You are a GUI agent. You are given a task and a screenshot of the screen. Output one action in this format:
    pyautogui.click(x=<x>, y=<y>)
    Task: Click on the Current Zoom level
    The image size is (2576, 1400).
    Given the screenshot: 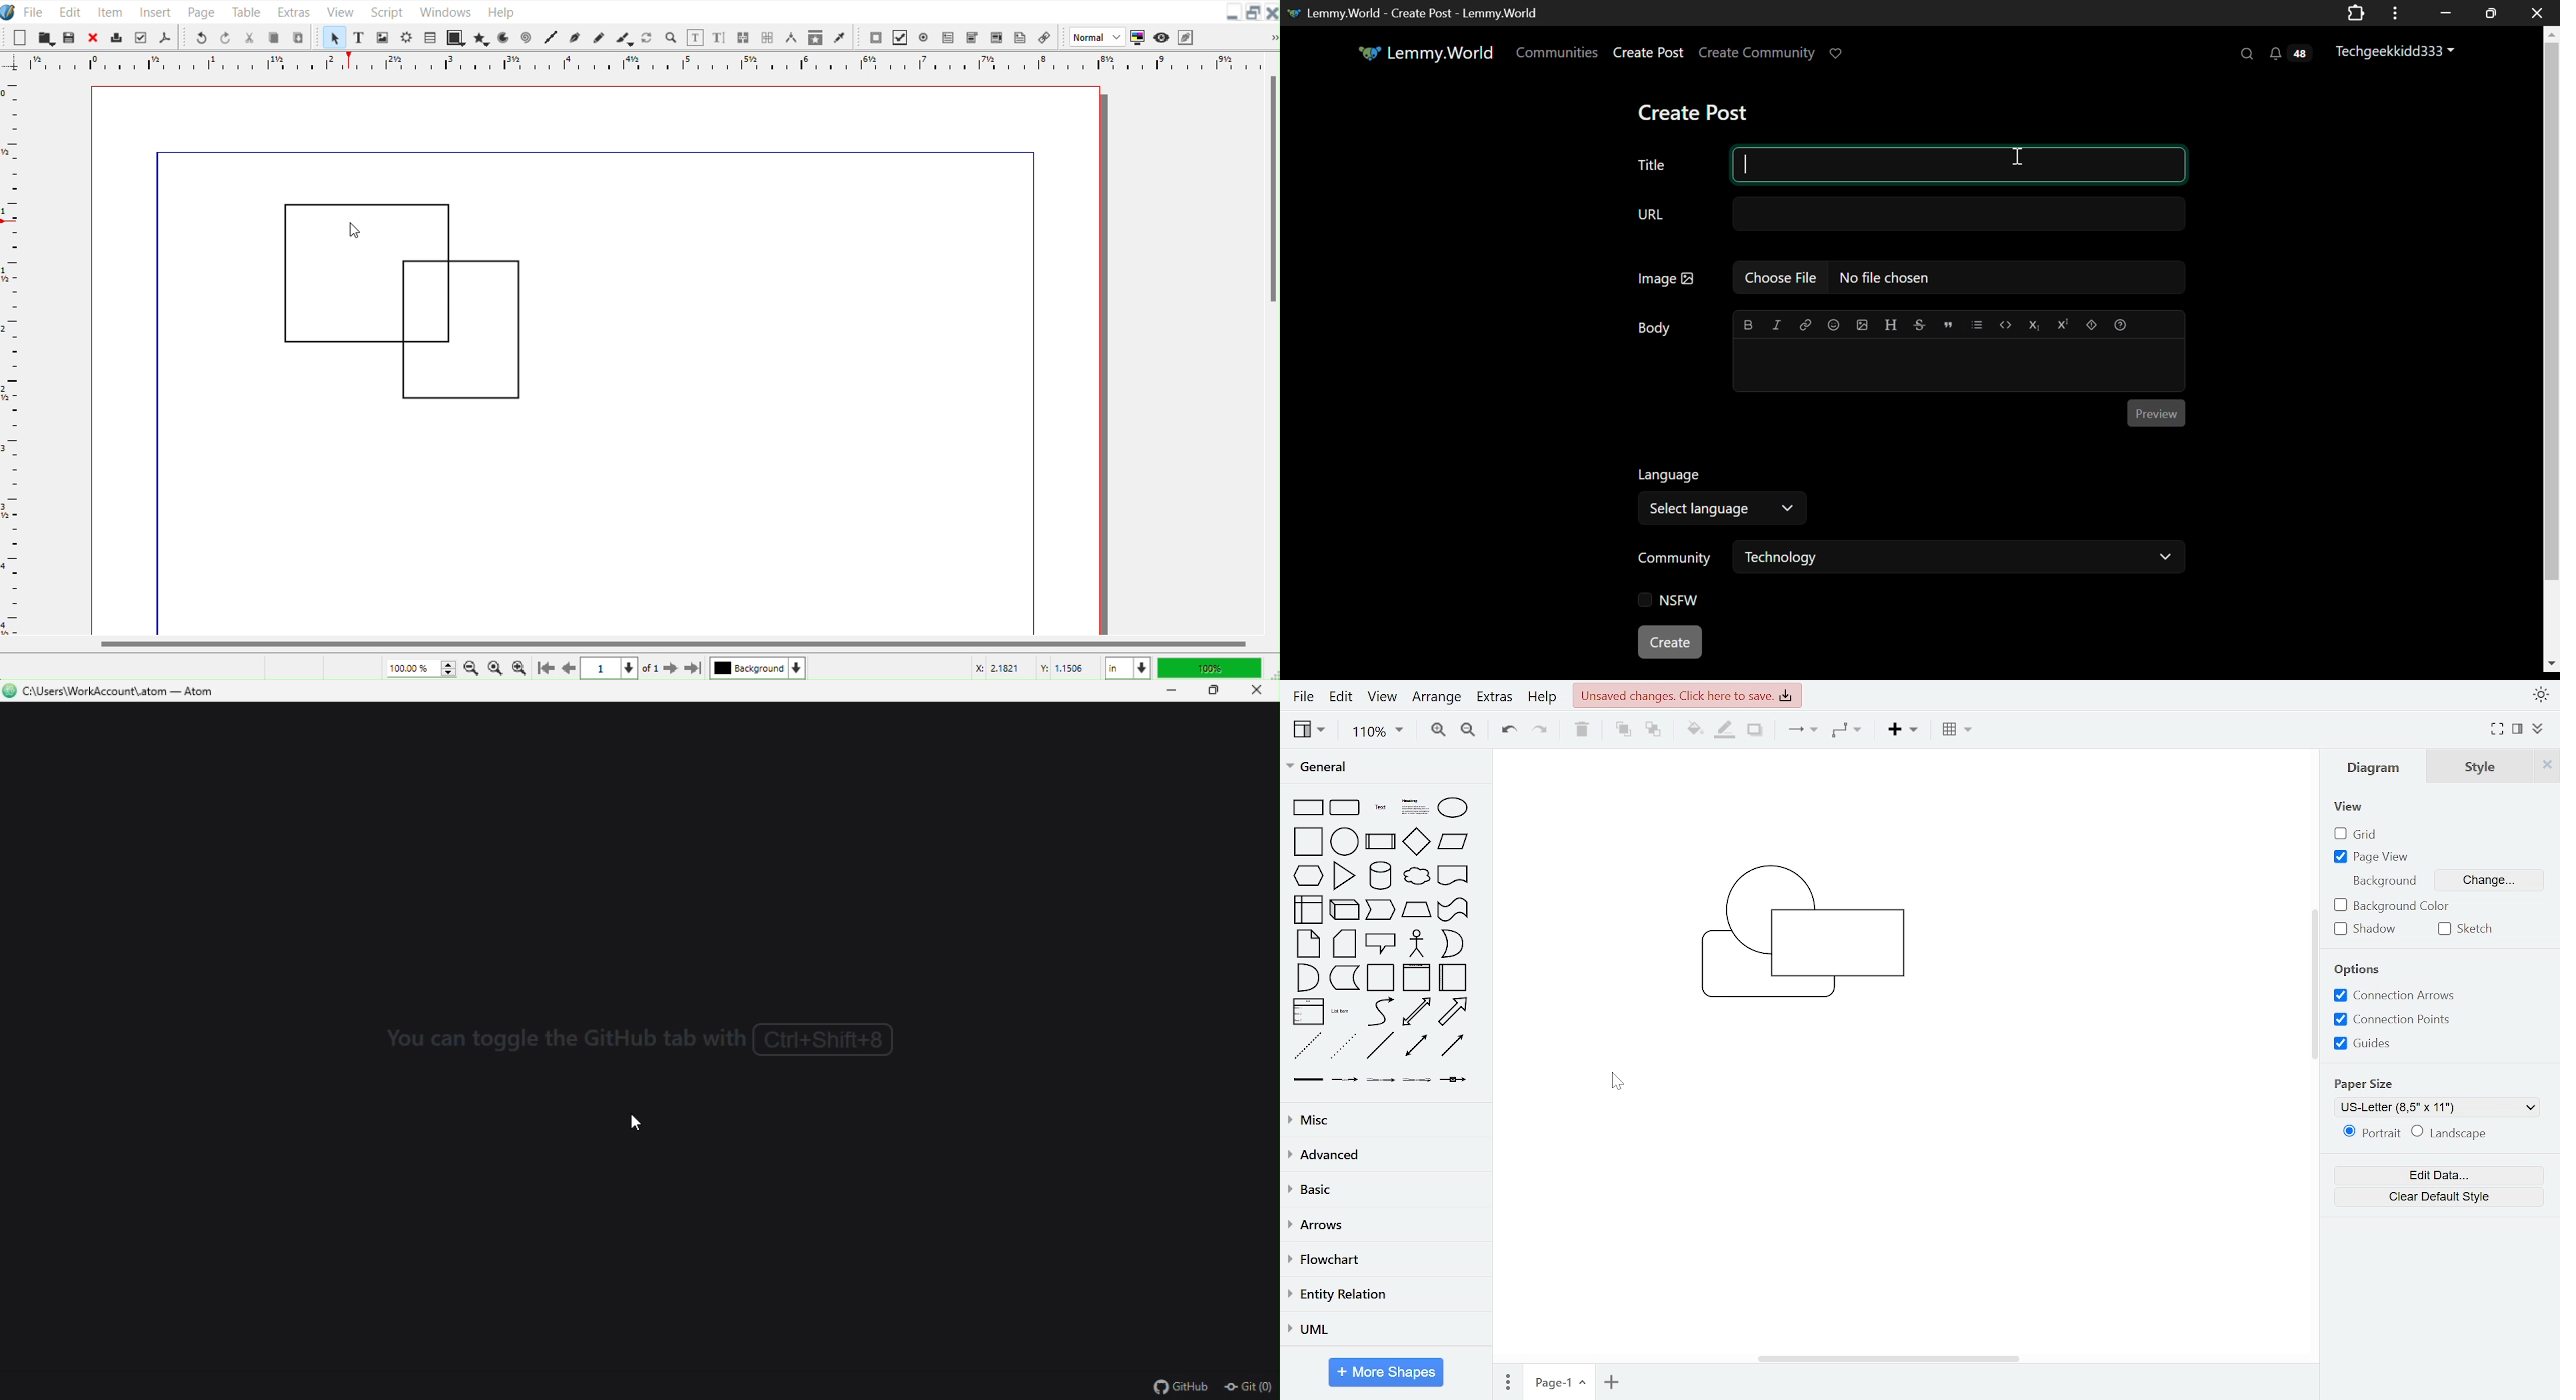 What is the action you would take?
    pyautogui.click(x=422, y=668)
    